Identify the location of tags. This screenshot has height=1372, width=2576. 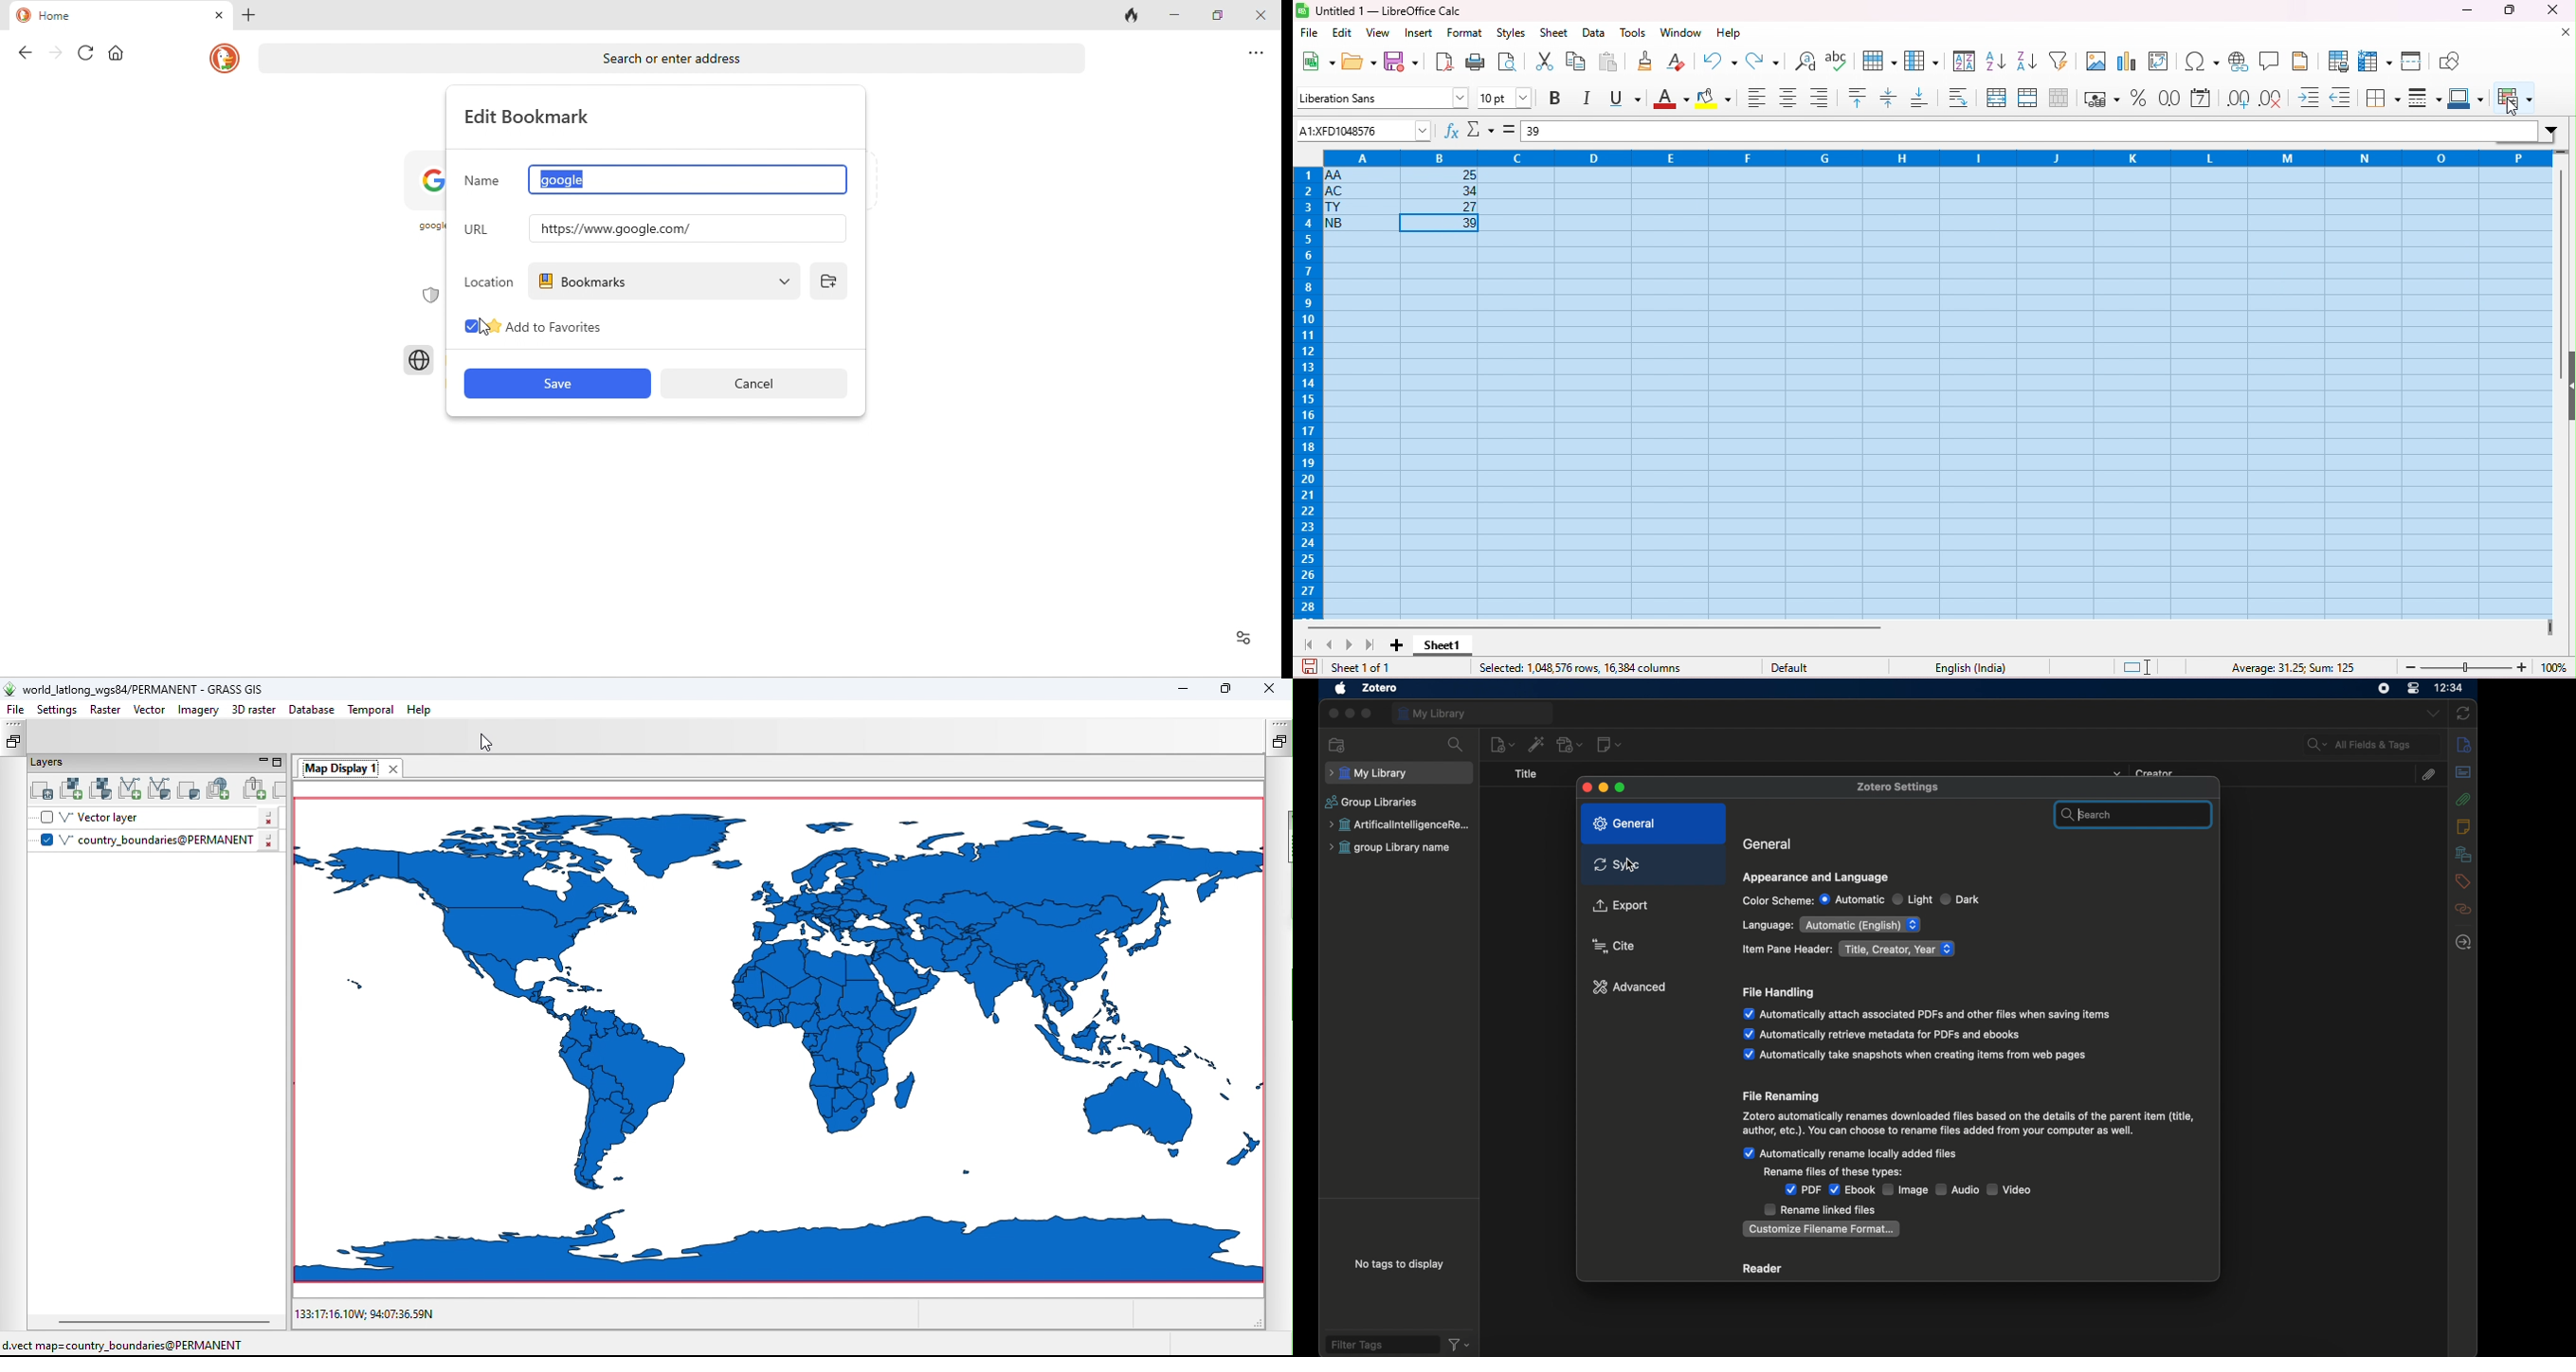
(2463, 882).